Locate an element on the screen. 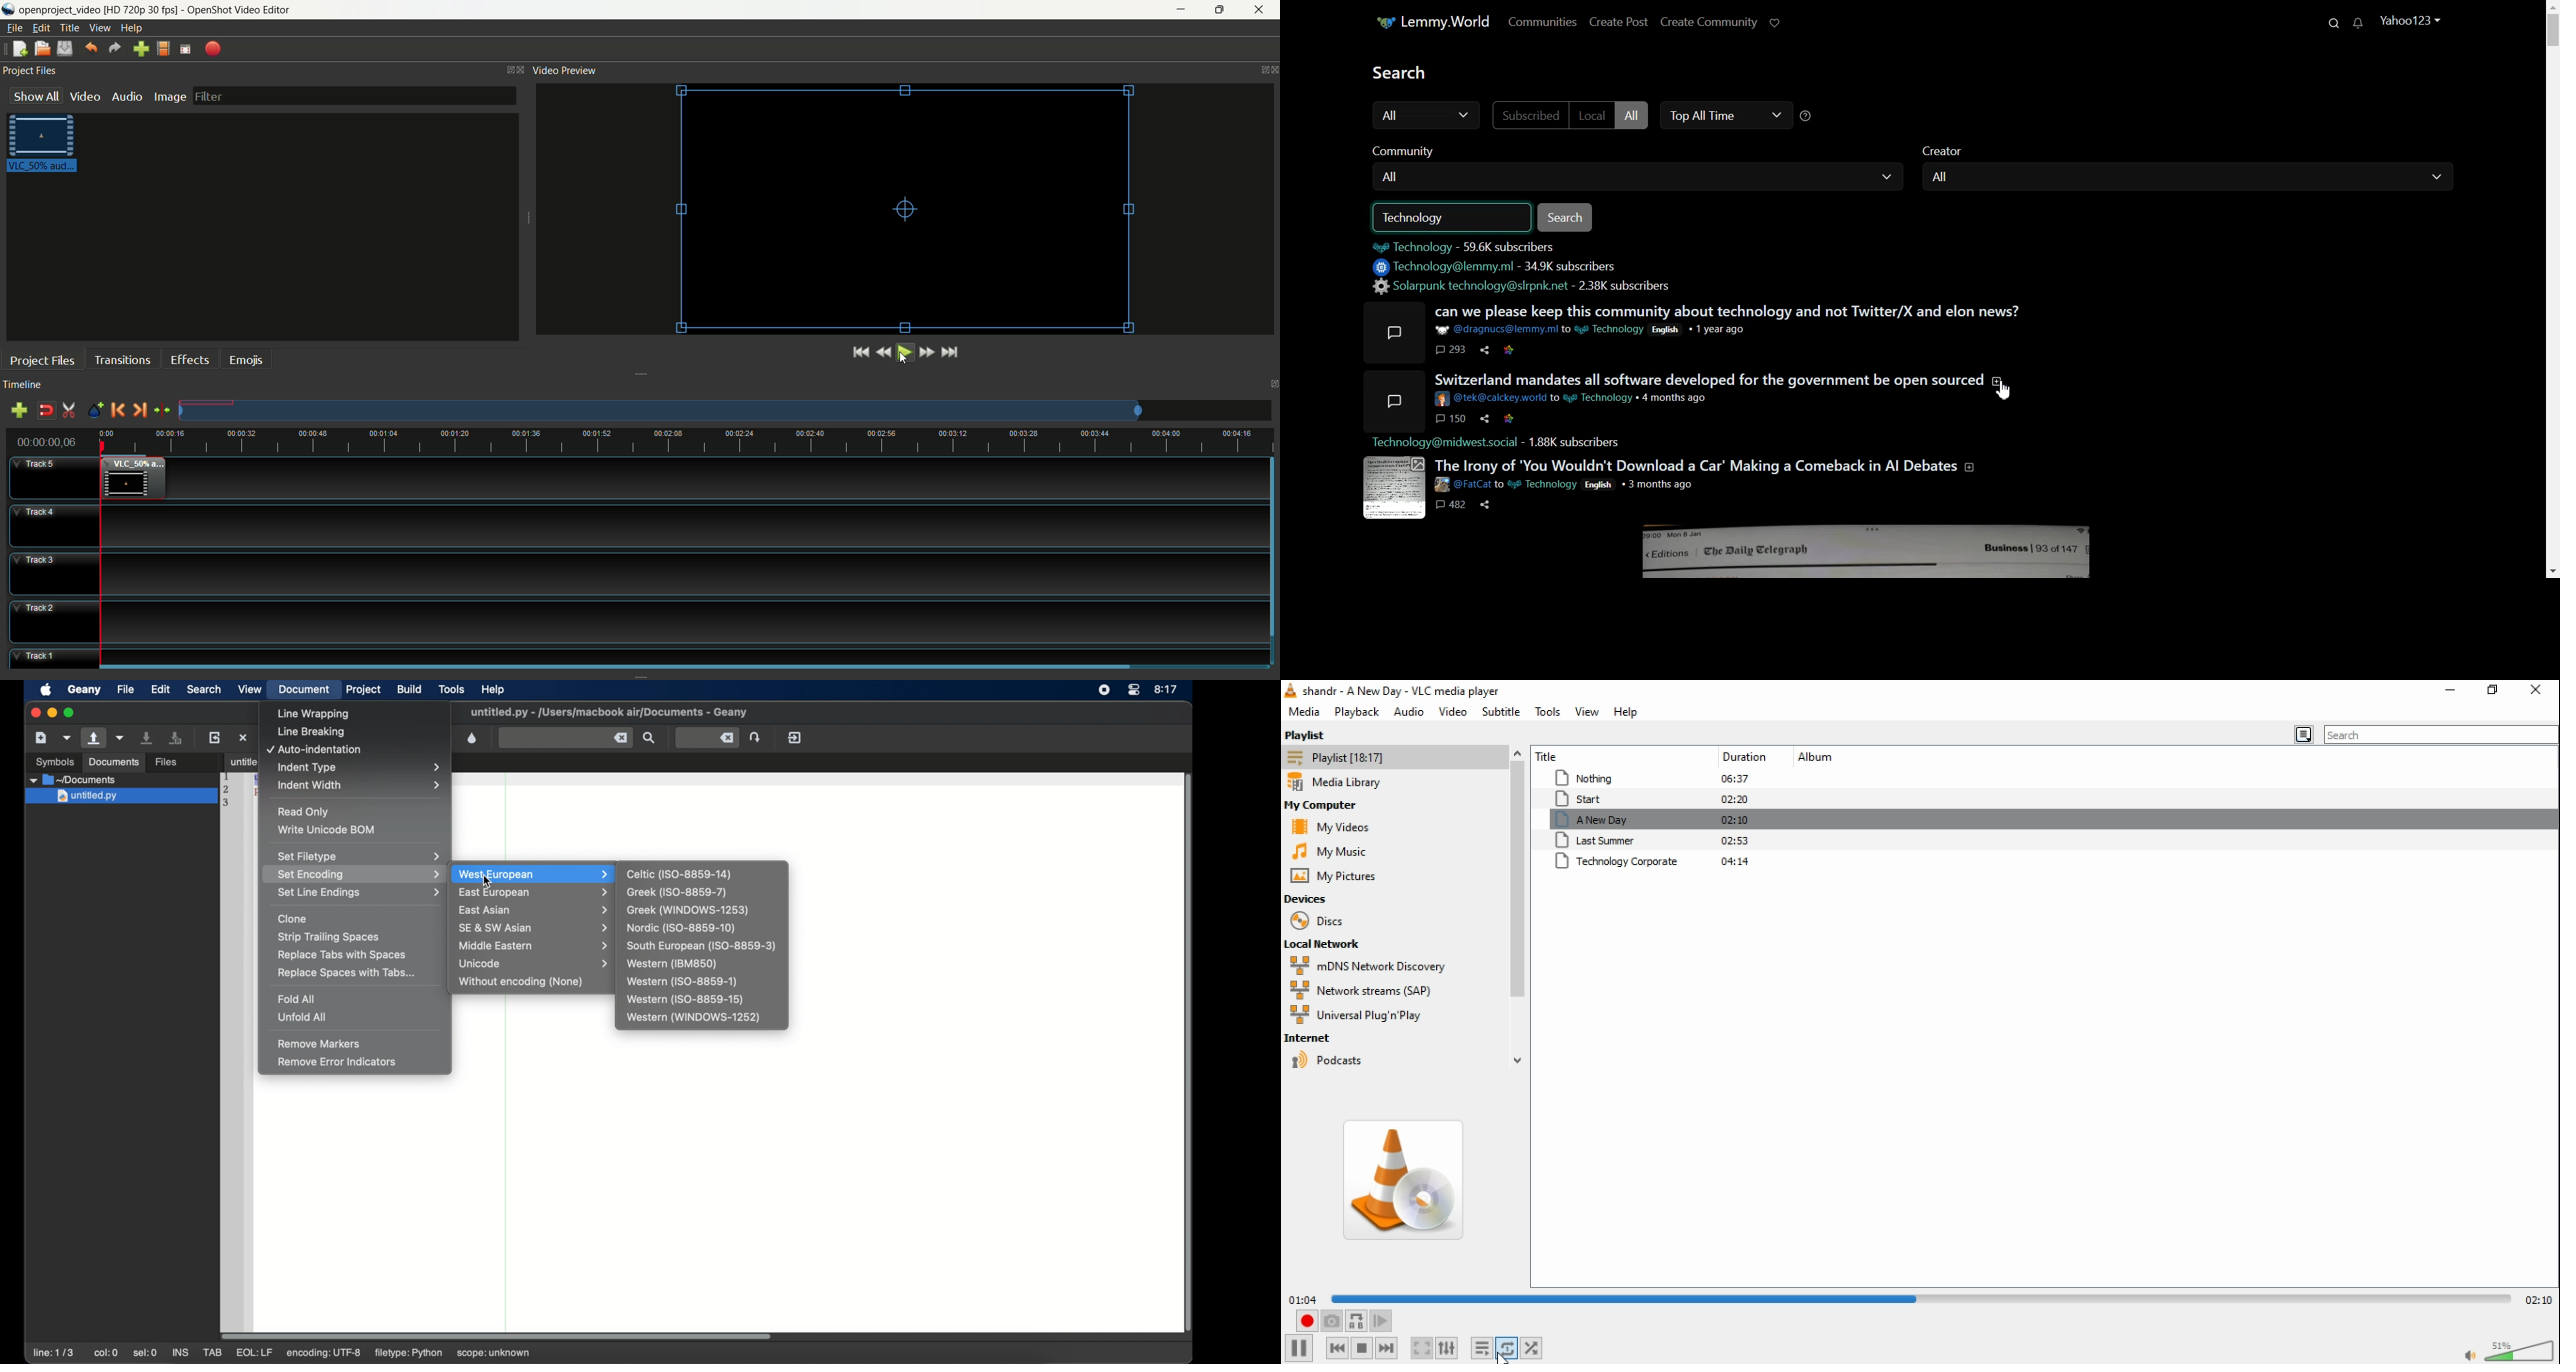 The width and height of the screenshot is (2576, 1372). loop between point A and point B continuously. Click to set point A is located at coordinates (1357, 1320).